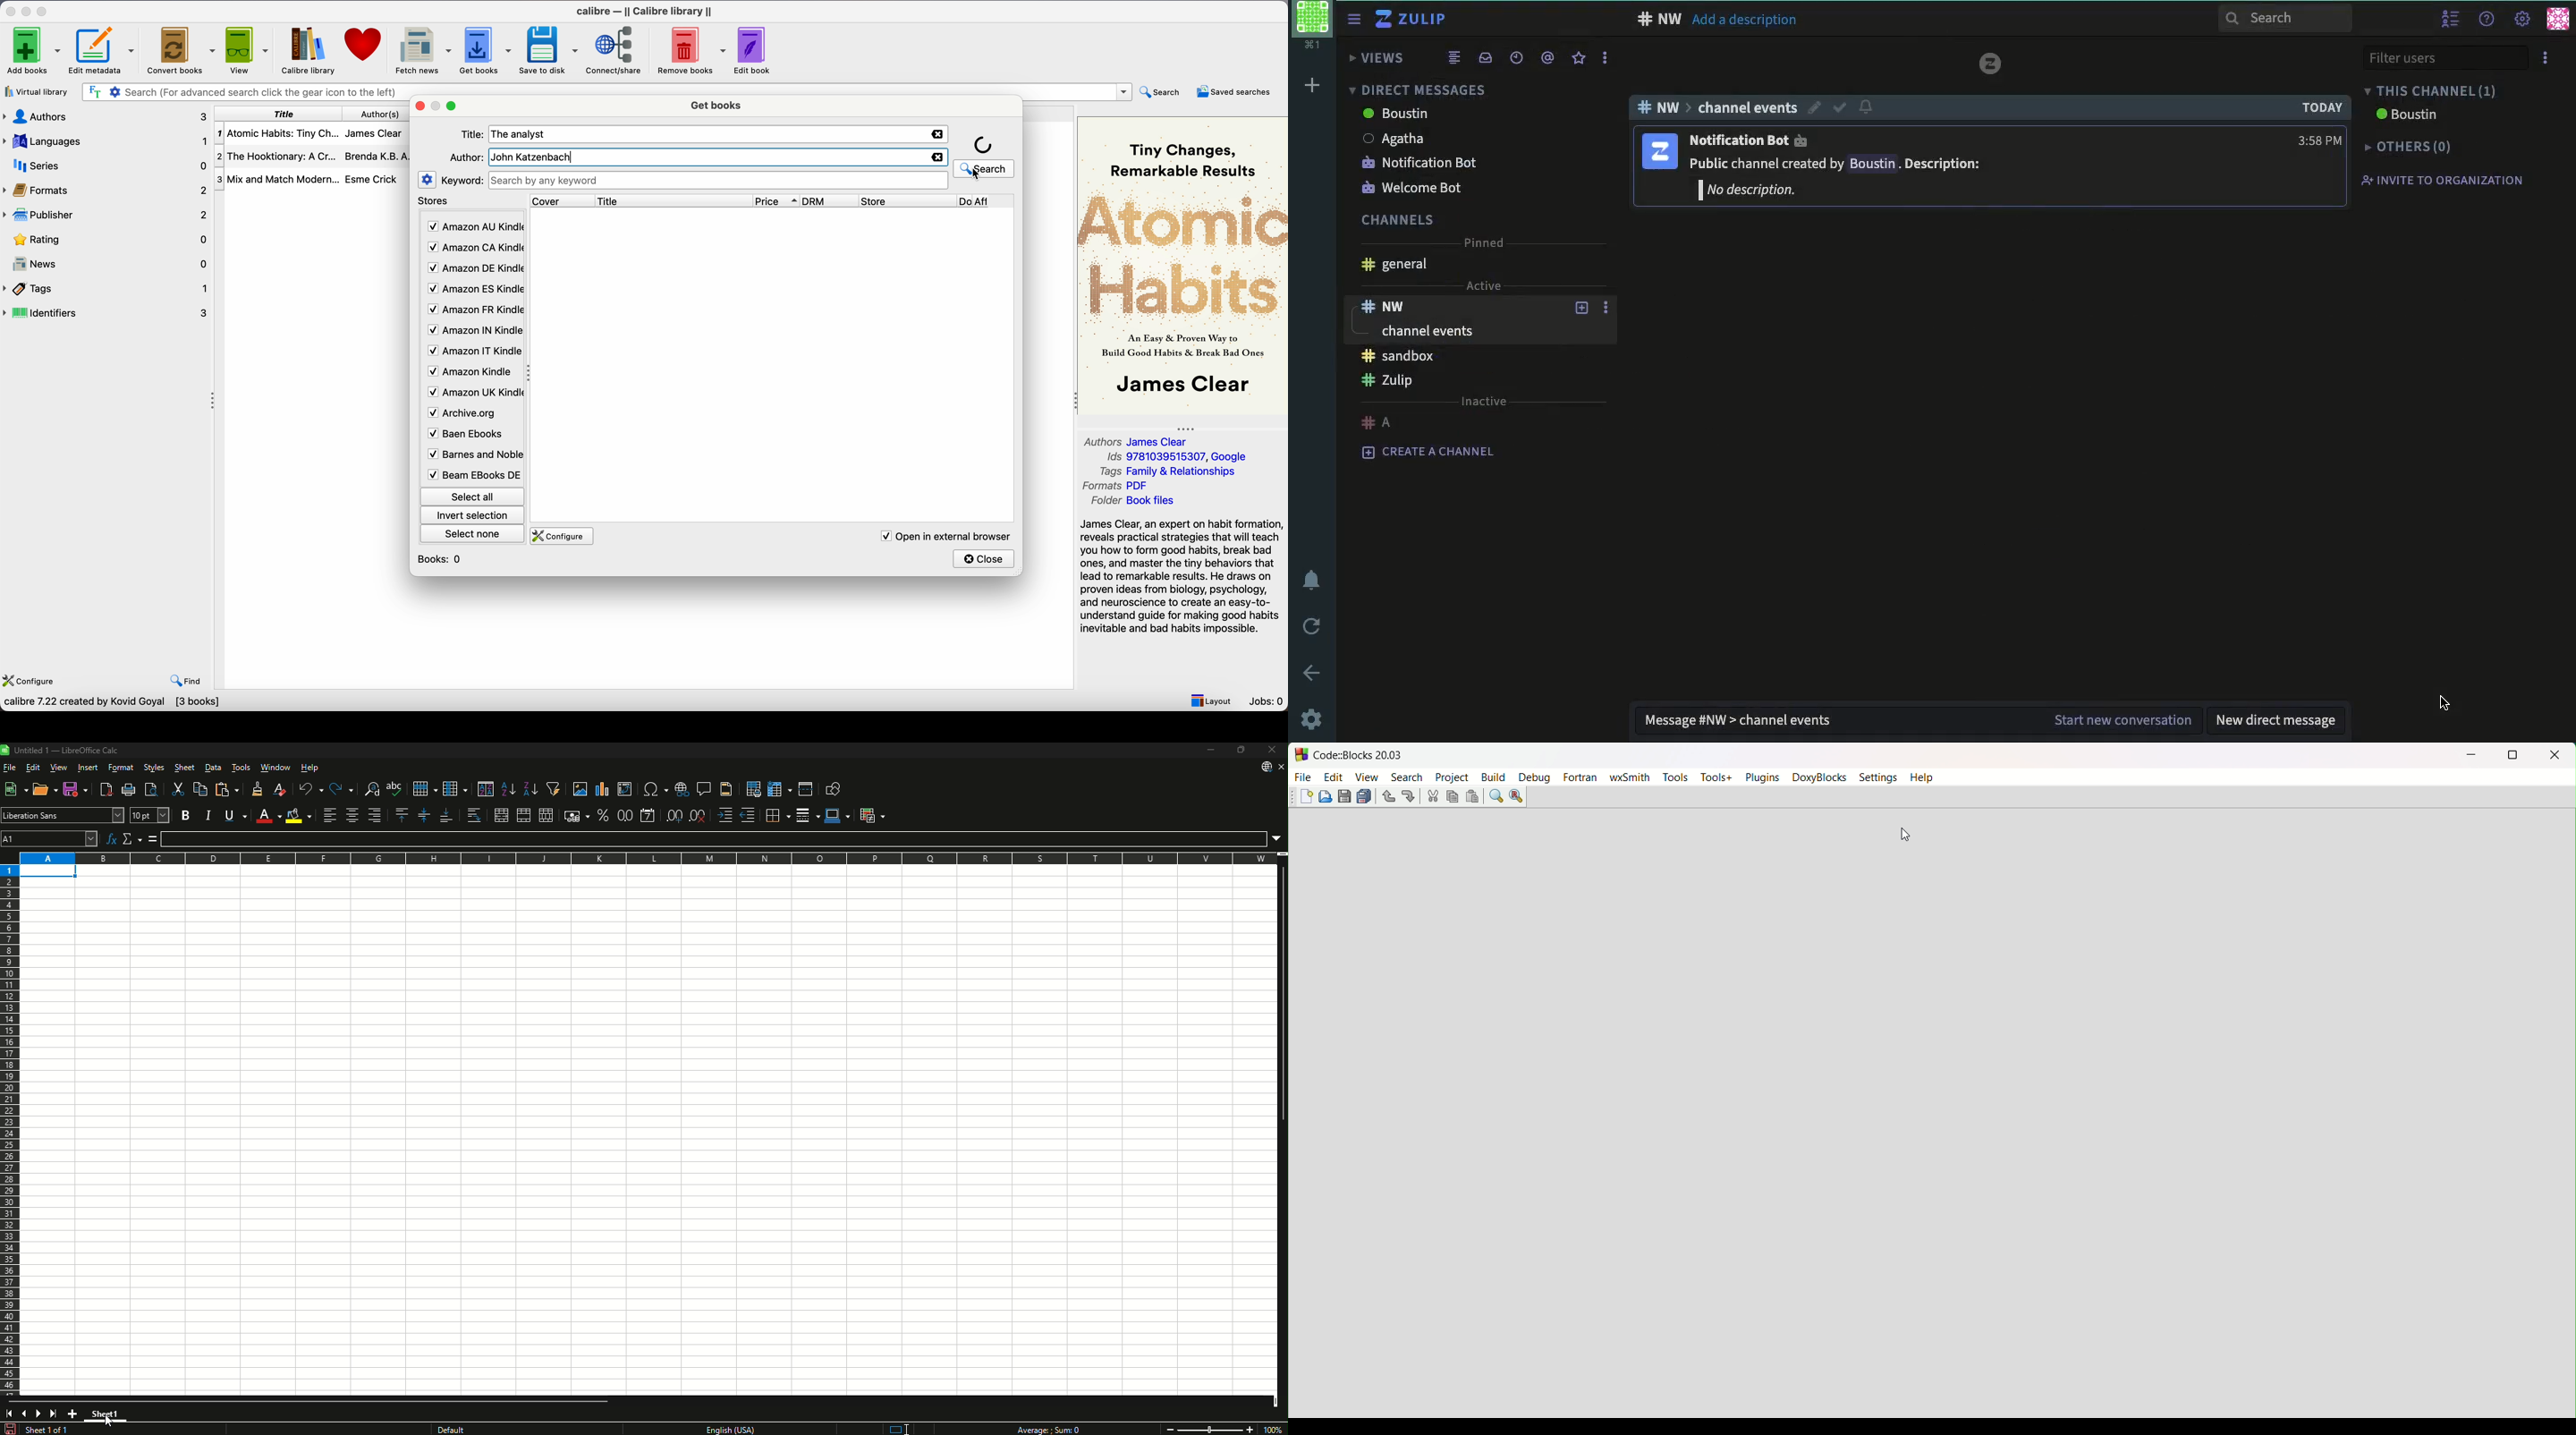 This screenshot has height=1456, width=2576. Describe the element at coordinates (698, 815) in the screenshot. I see `Delete Decimal Place` at that location.